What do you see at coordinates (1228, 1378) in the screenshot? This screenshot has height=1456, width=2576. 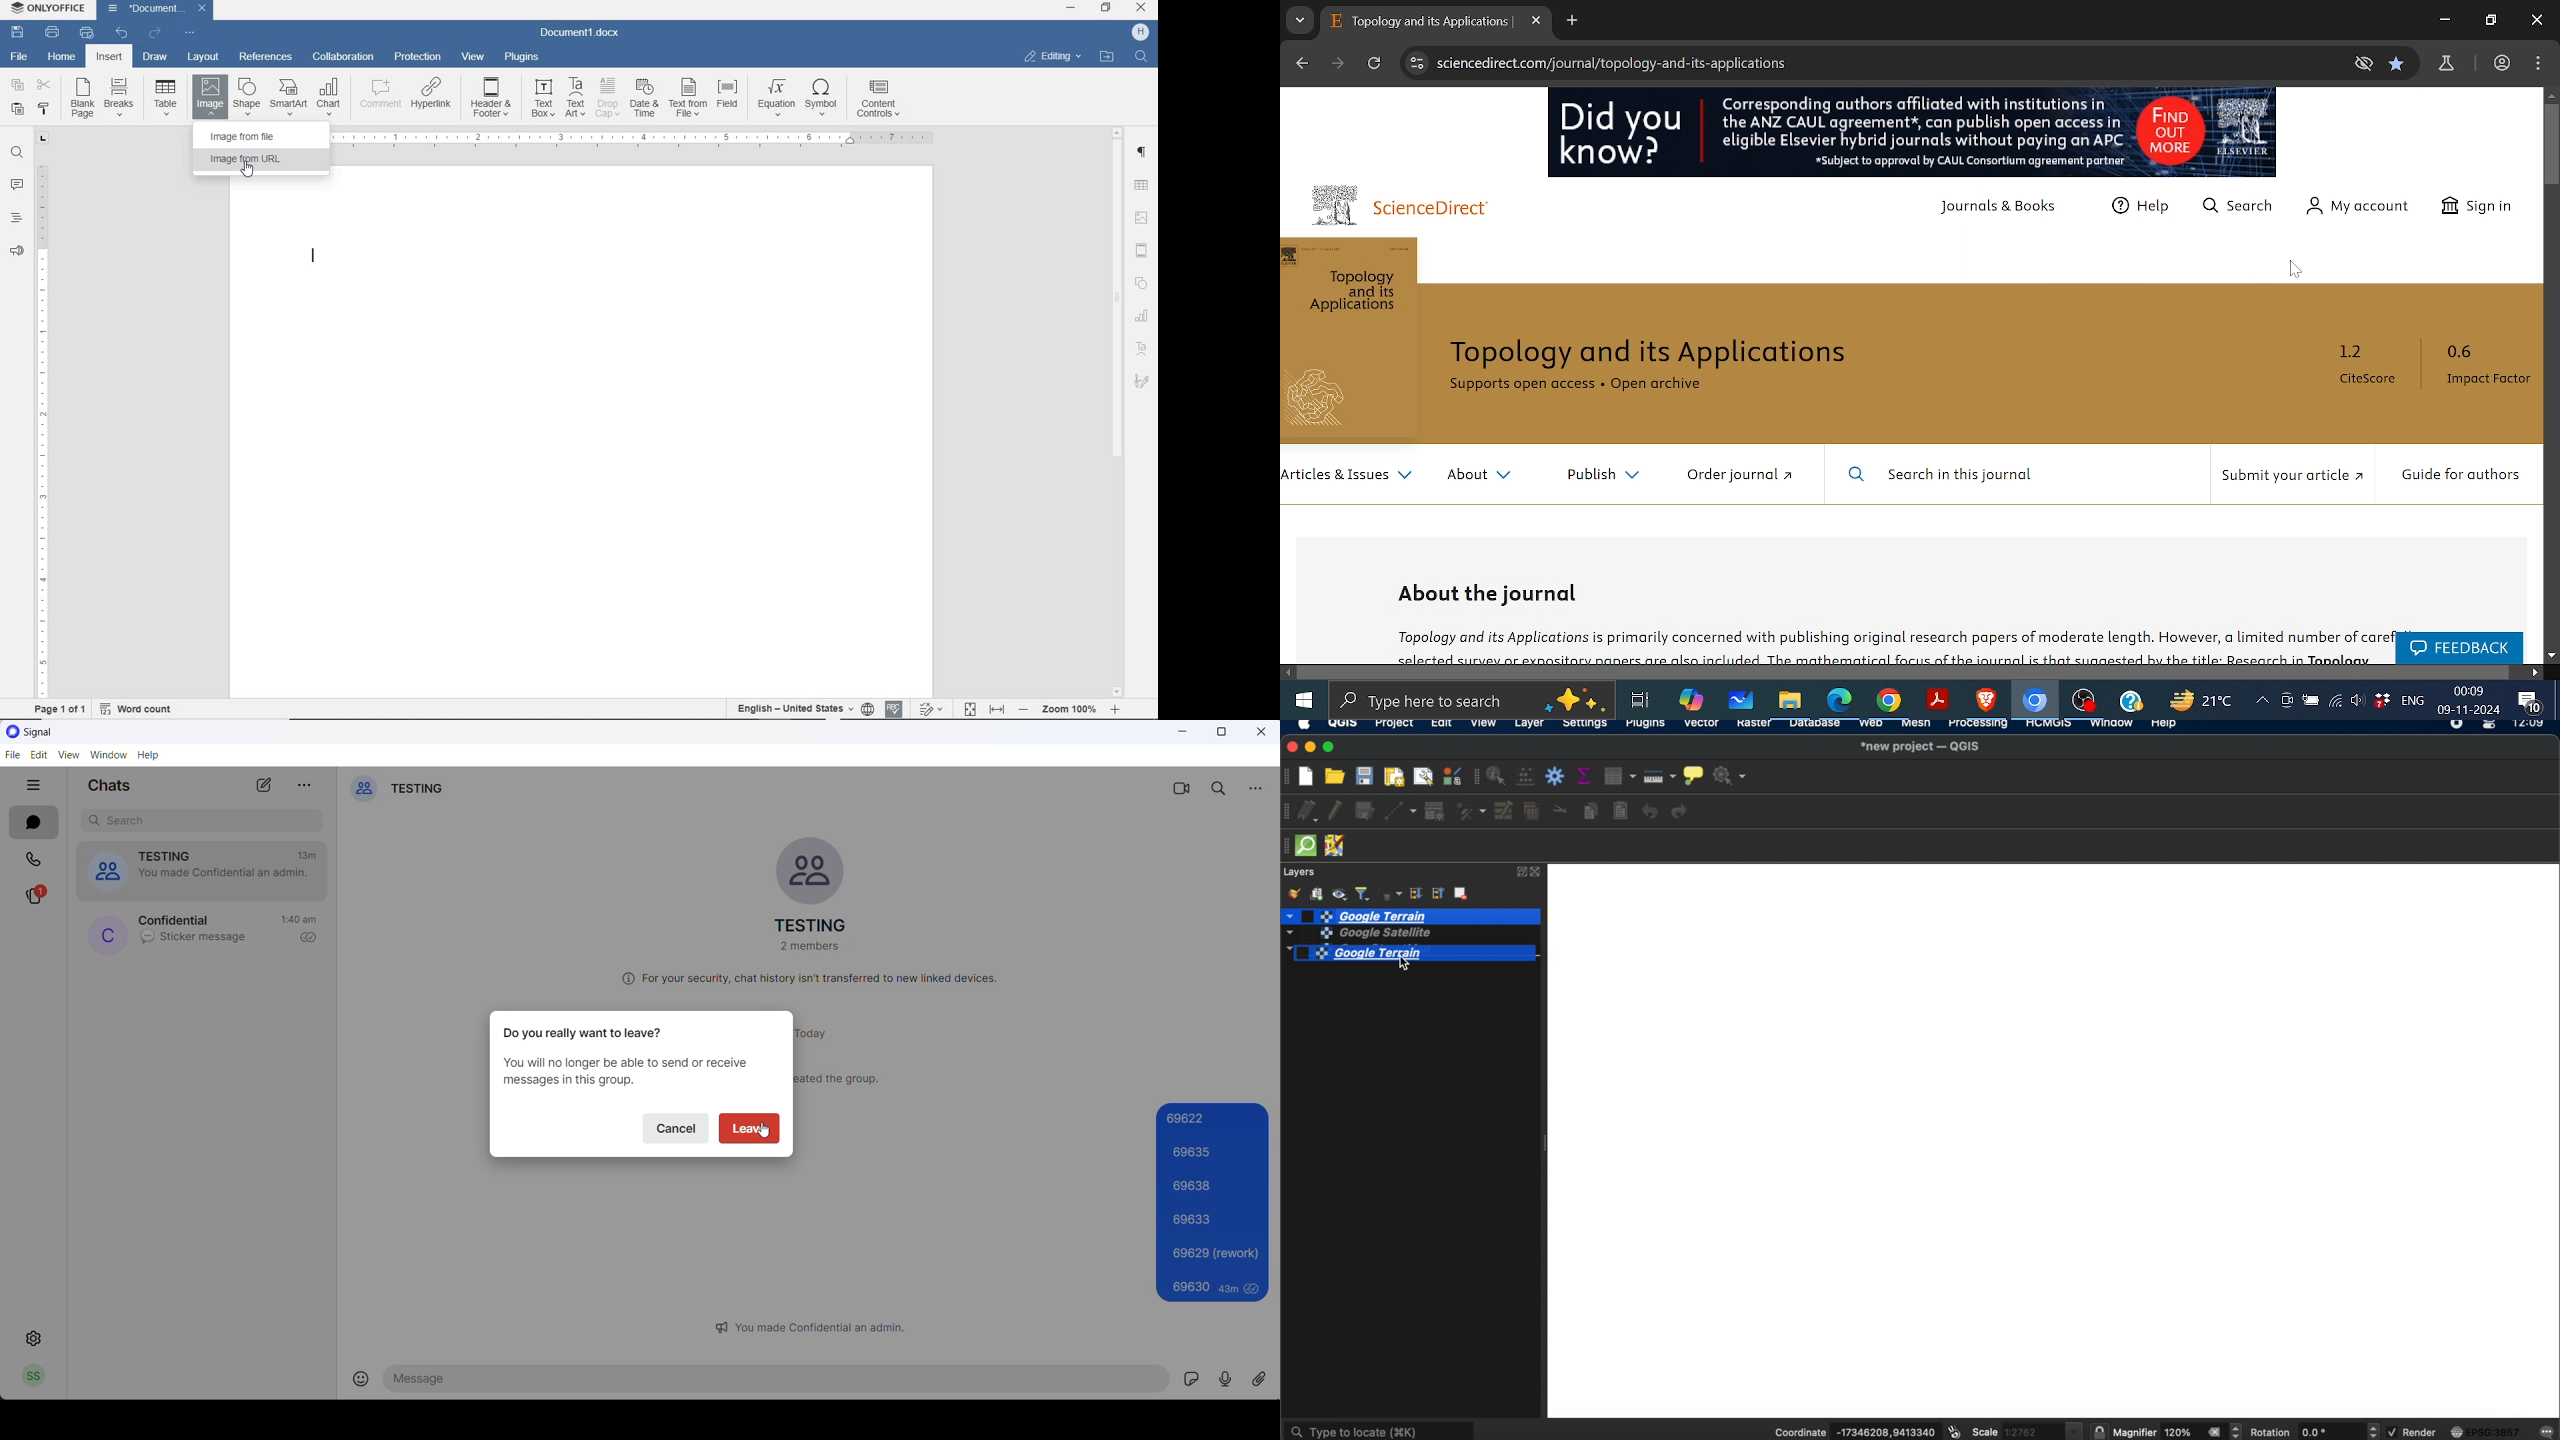 I see `voice mail` at bounding box center [1228, 1378].